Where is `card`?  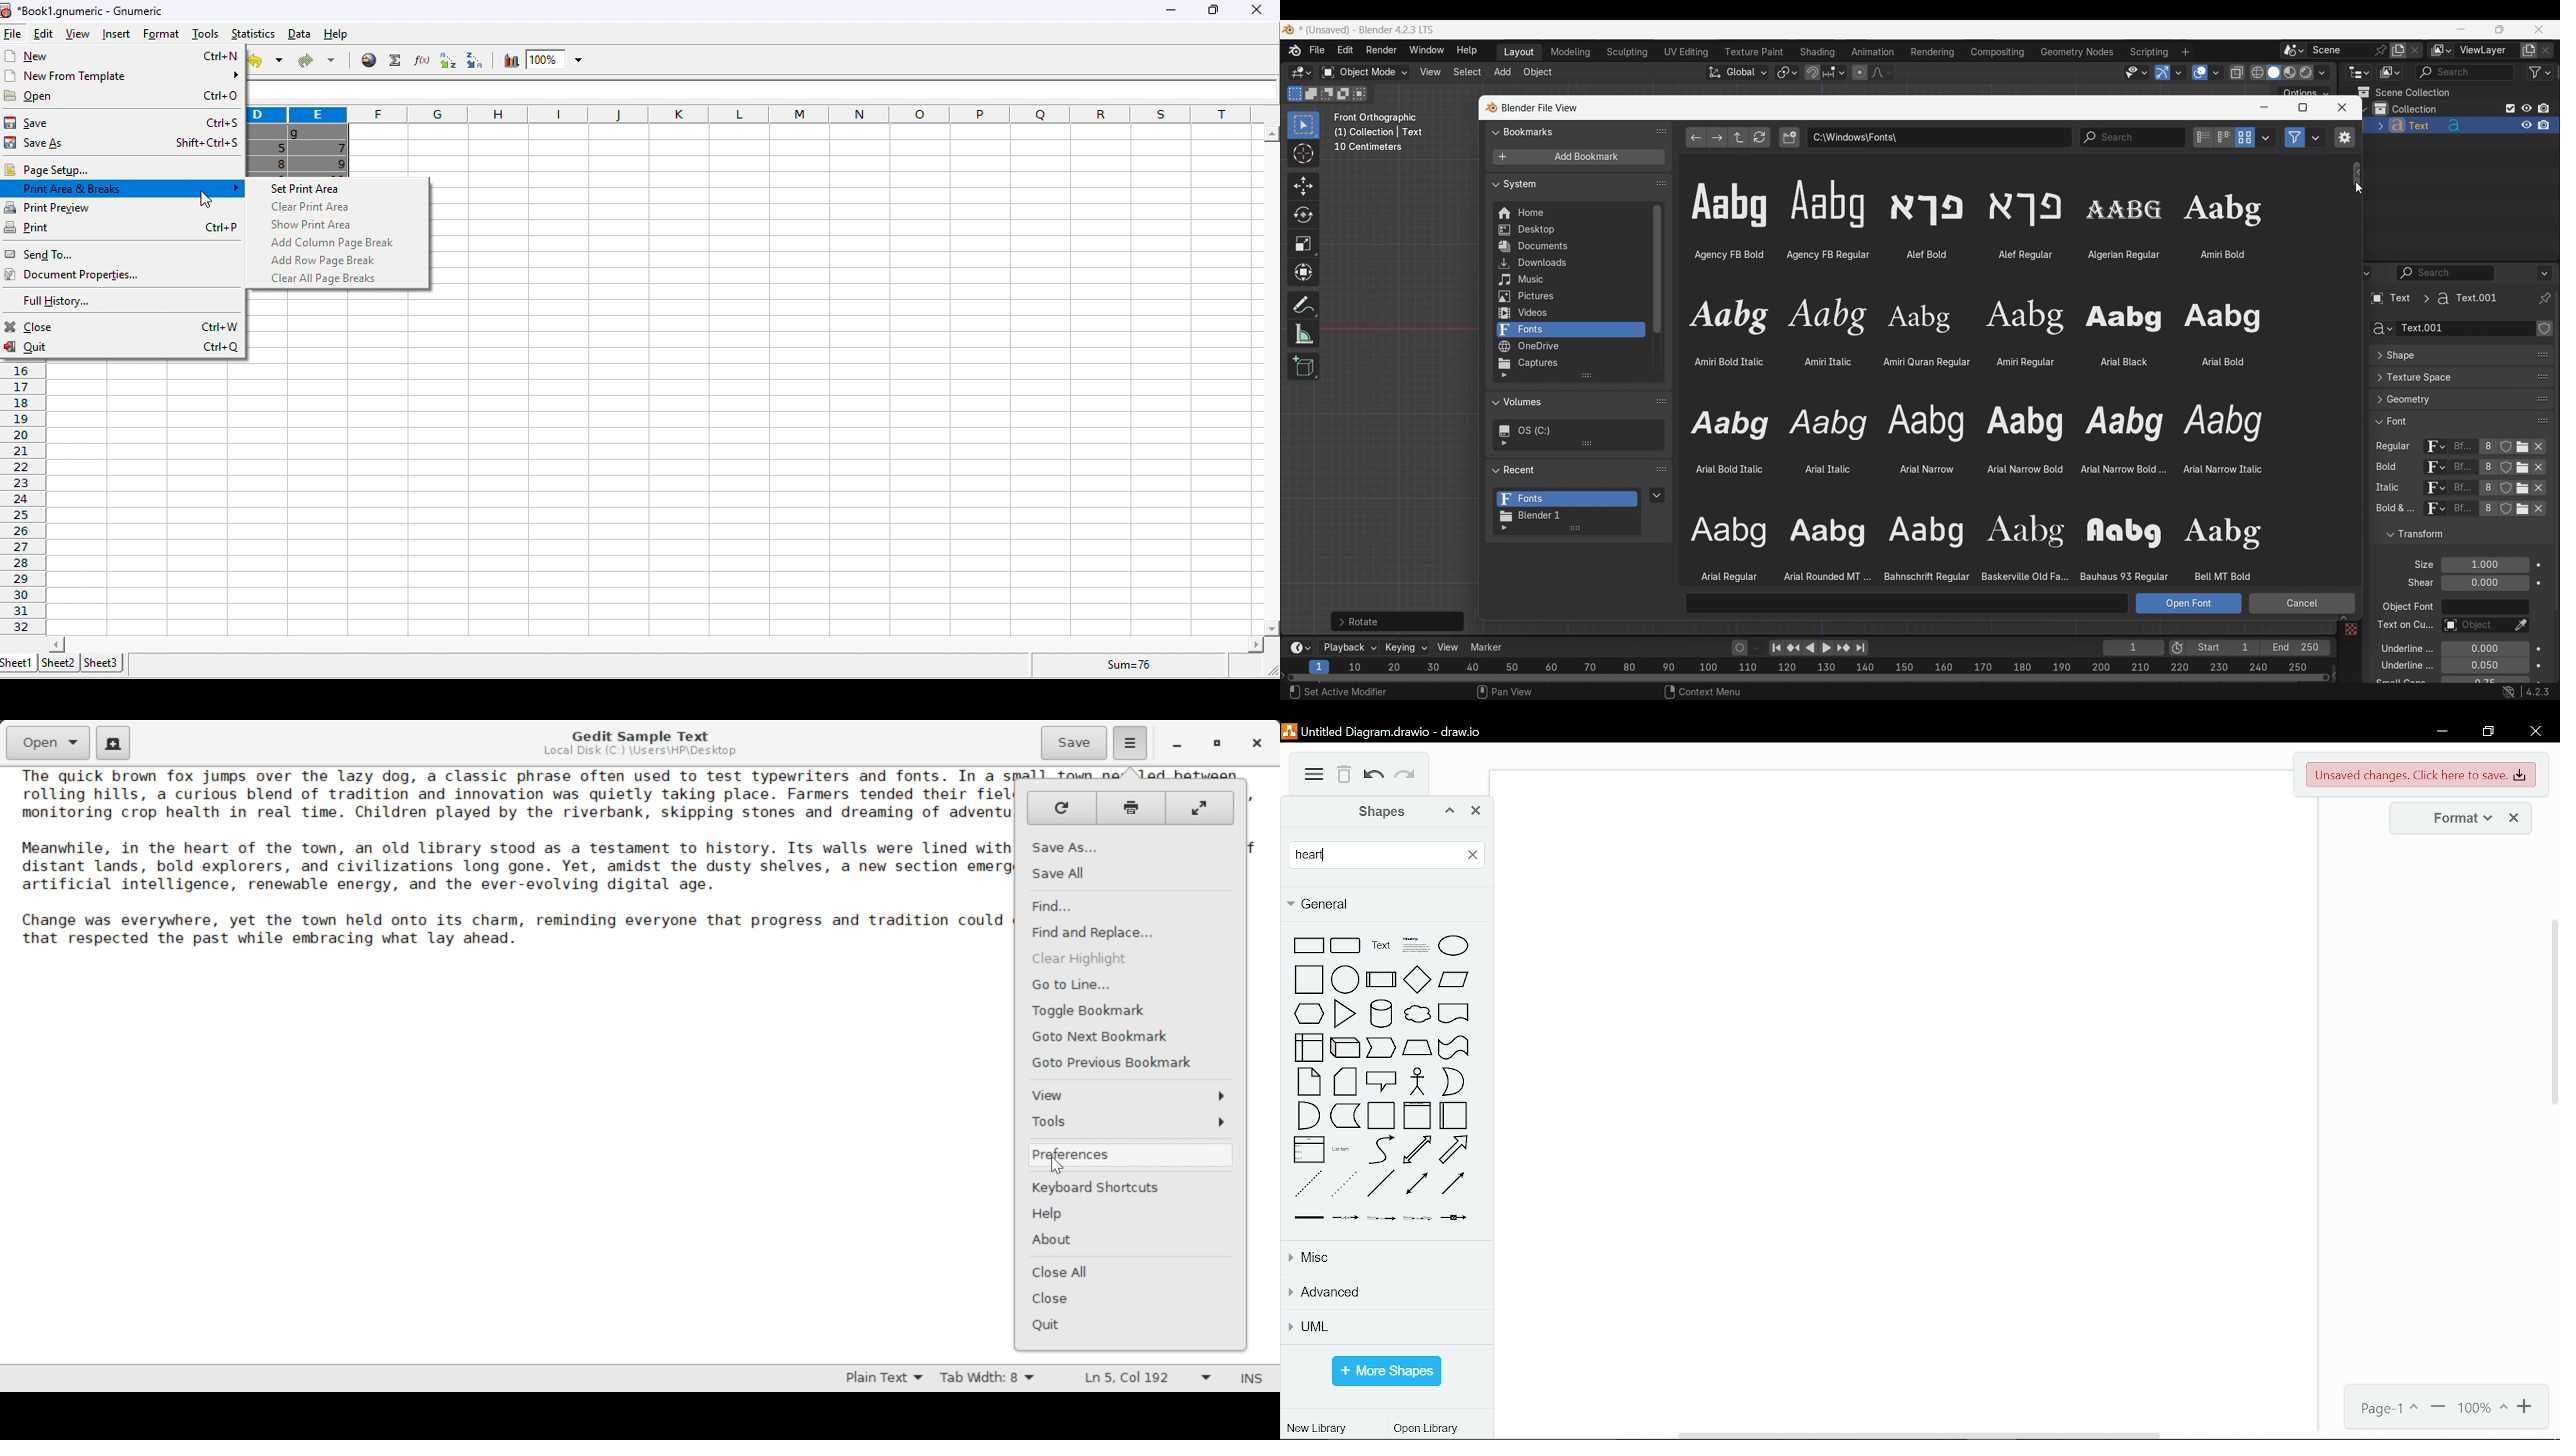
card is located at coordinates (1346, 1083).